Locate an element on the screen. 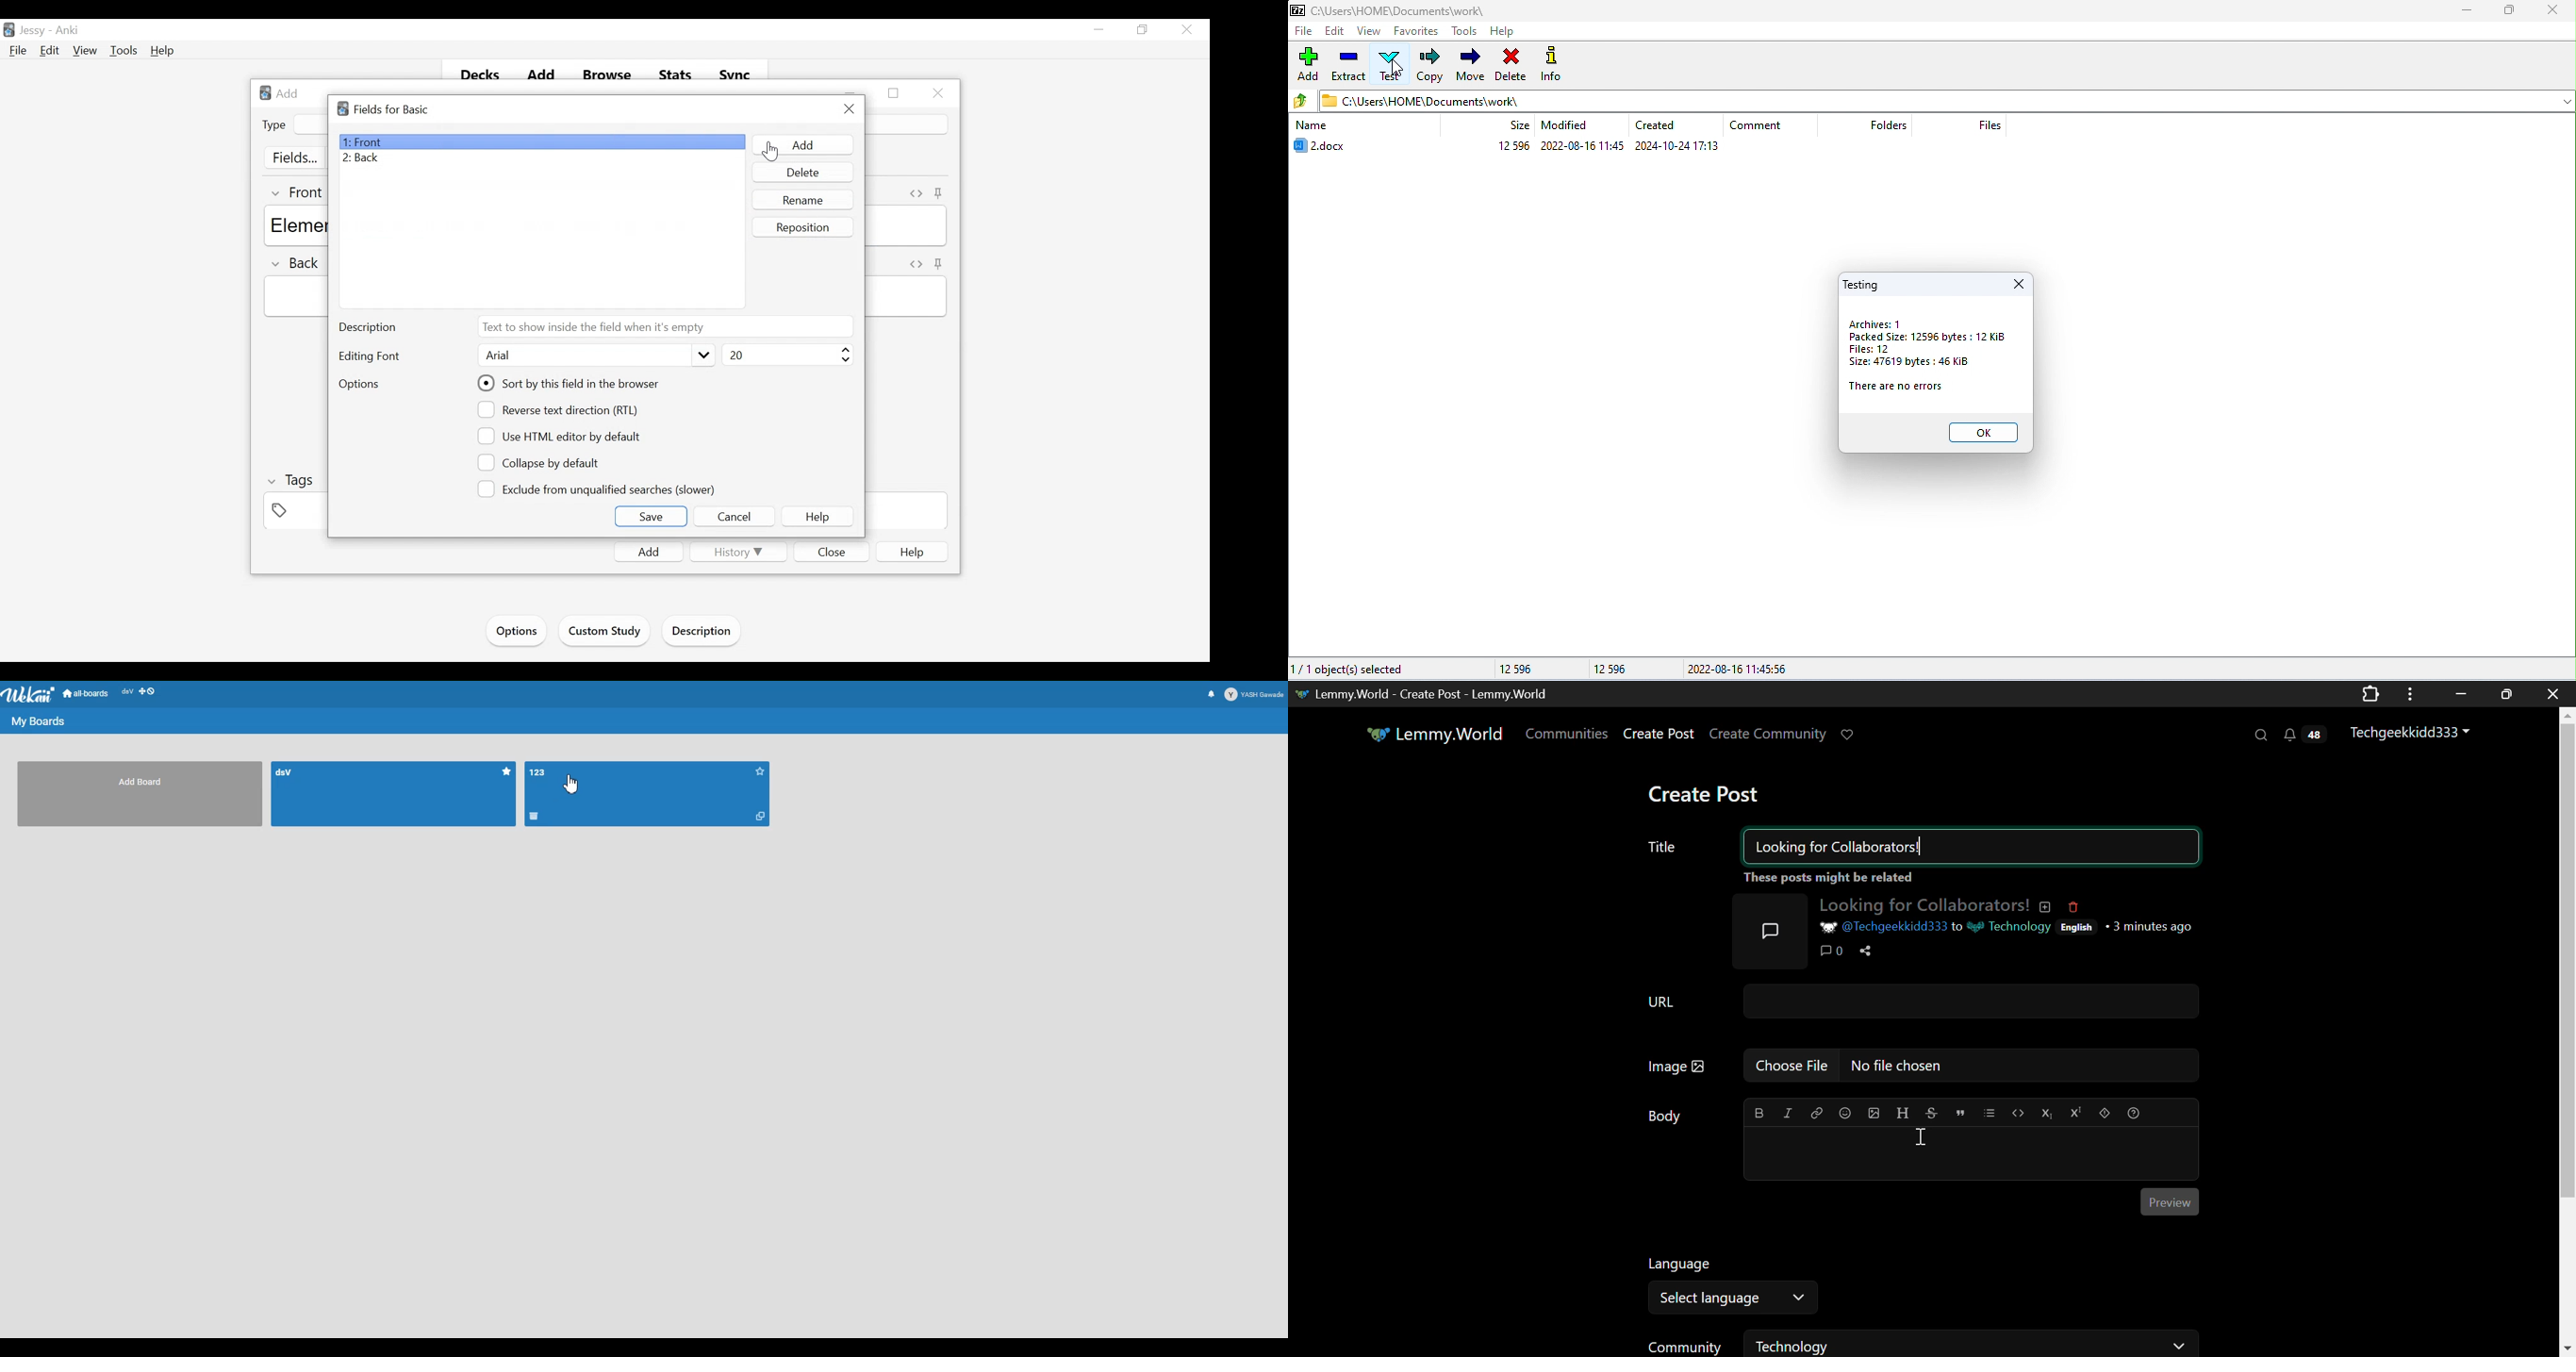  Select Editing Font is located at coordinates (597, 356).